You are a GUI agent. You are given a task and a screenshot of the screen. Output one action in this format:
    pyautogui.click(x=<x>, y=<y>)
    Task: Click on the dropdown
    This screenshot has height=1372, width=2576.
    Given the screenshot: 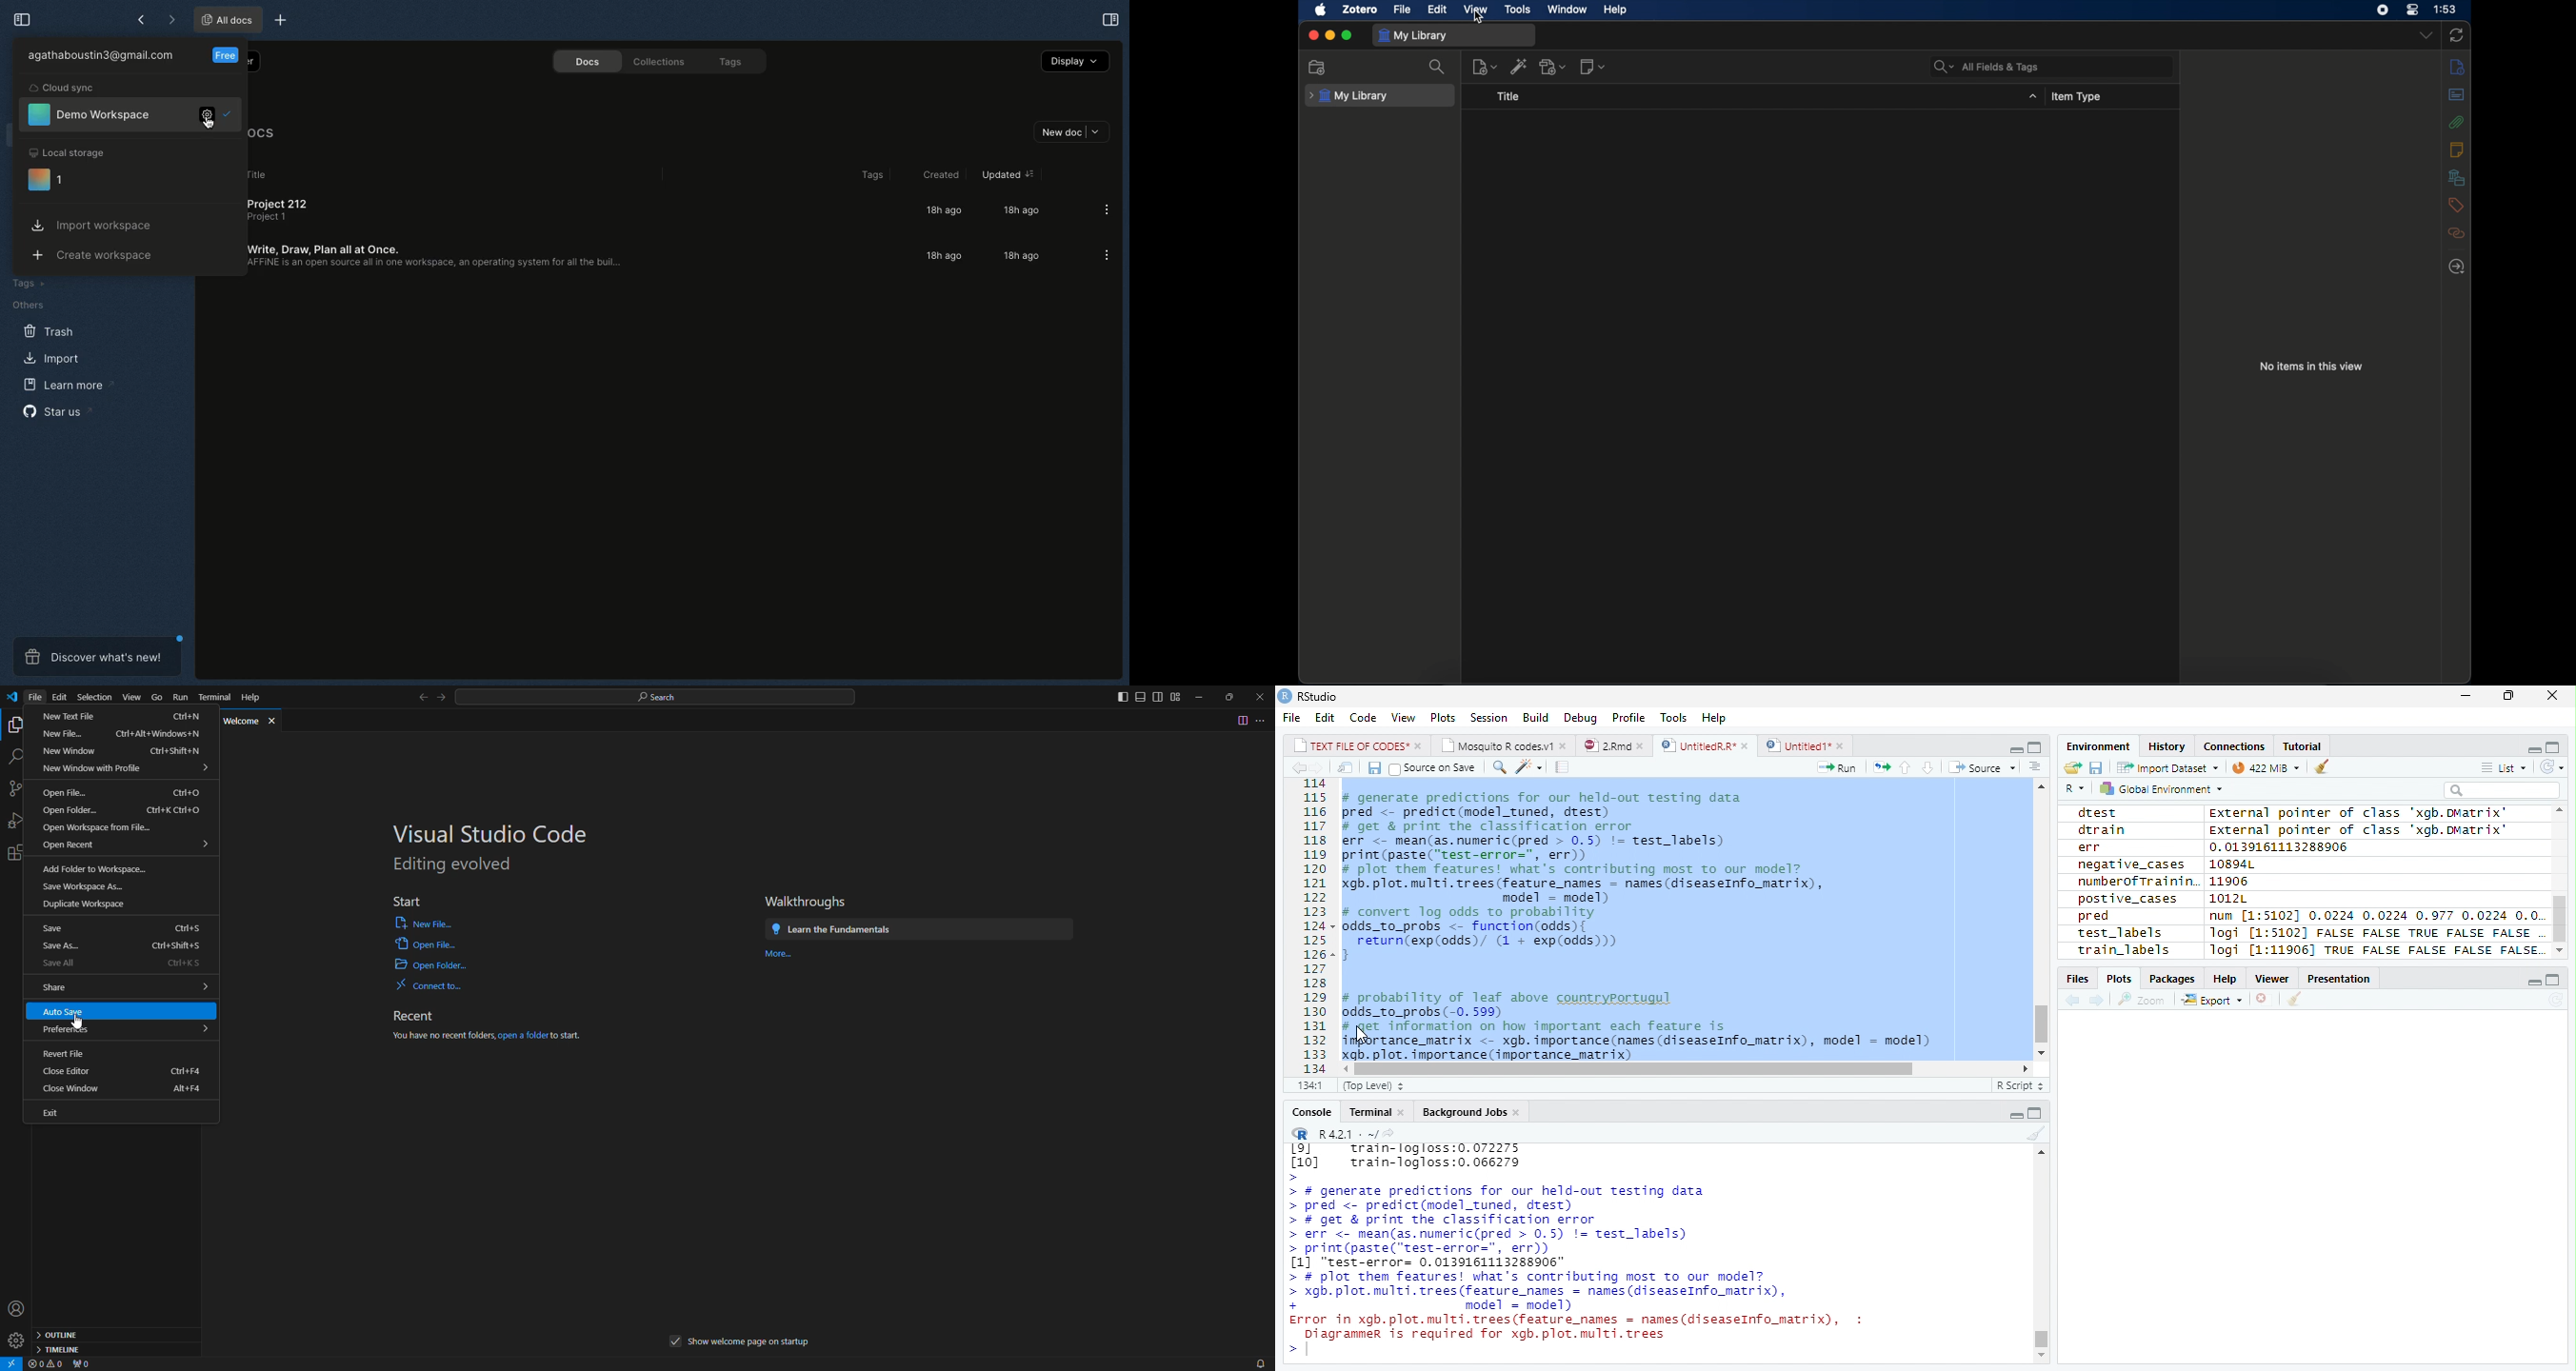 What is the action you would take?
    pyautogui.click(x=2426, y=34)
    